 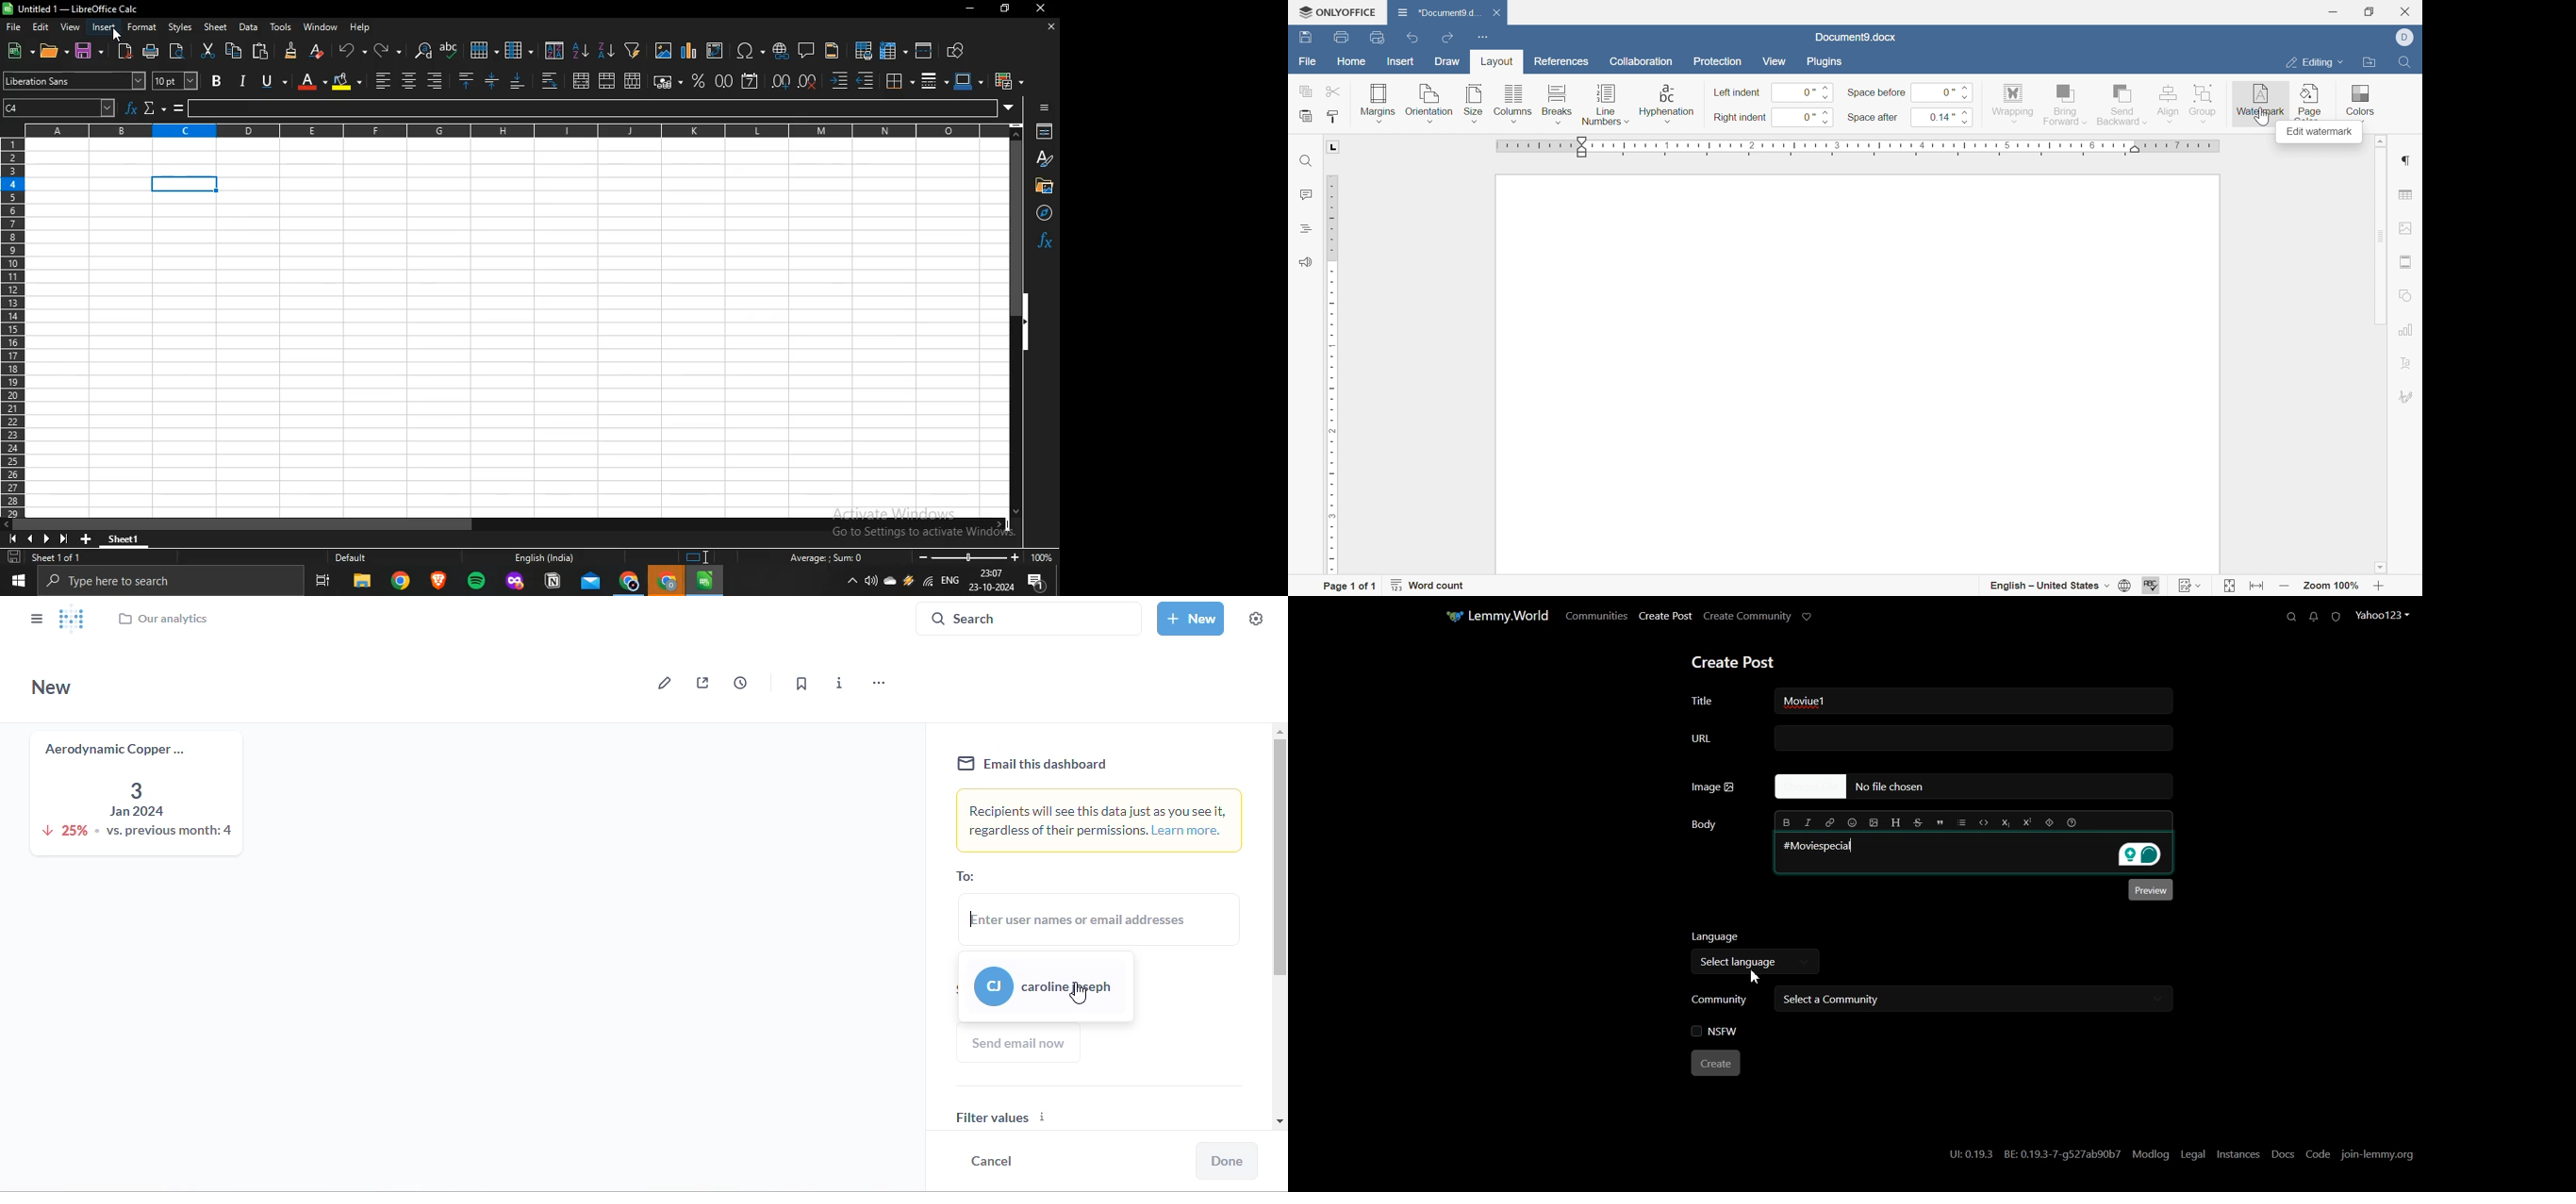 I want to click on data, so click(x=248, y=26).